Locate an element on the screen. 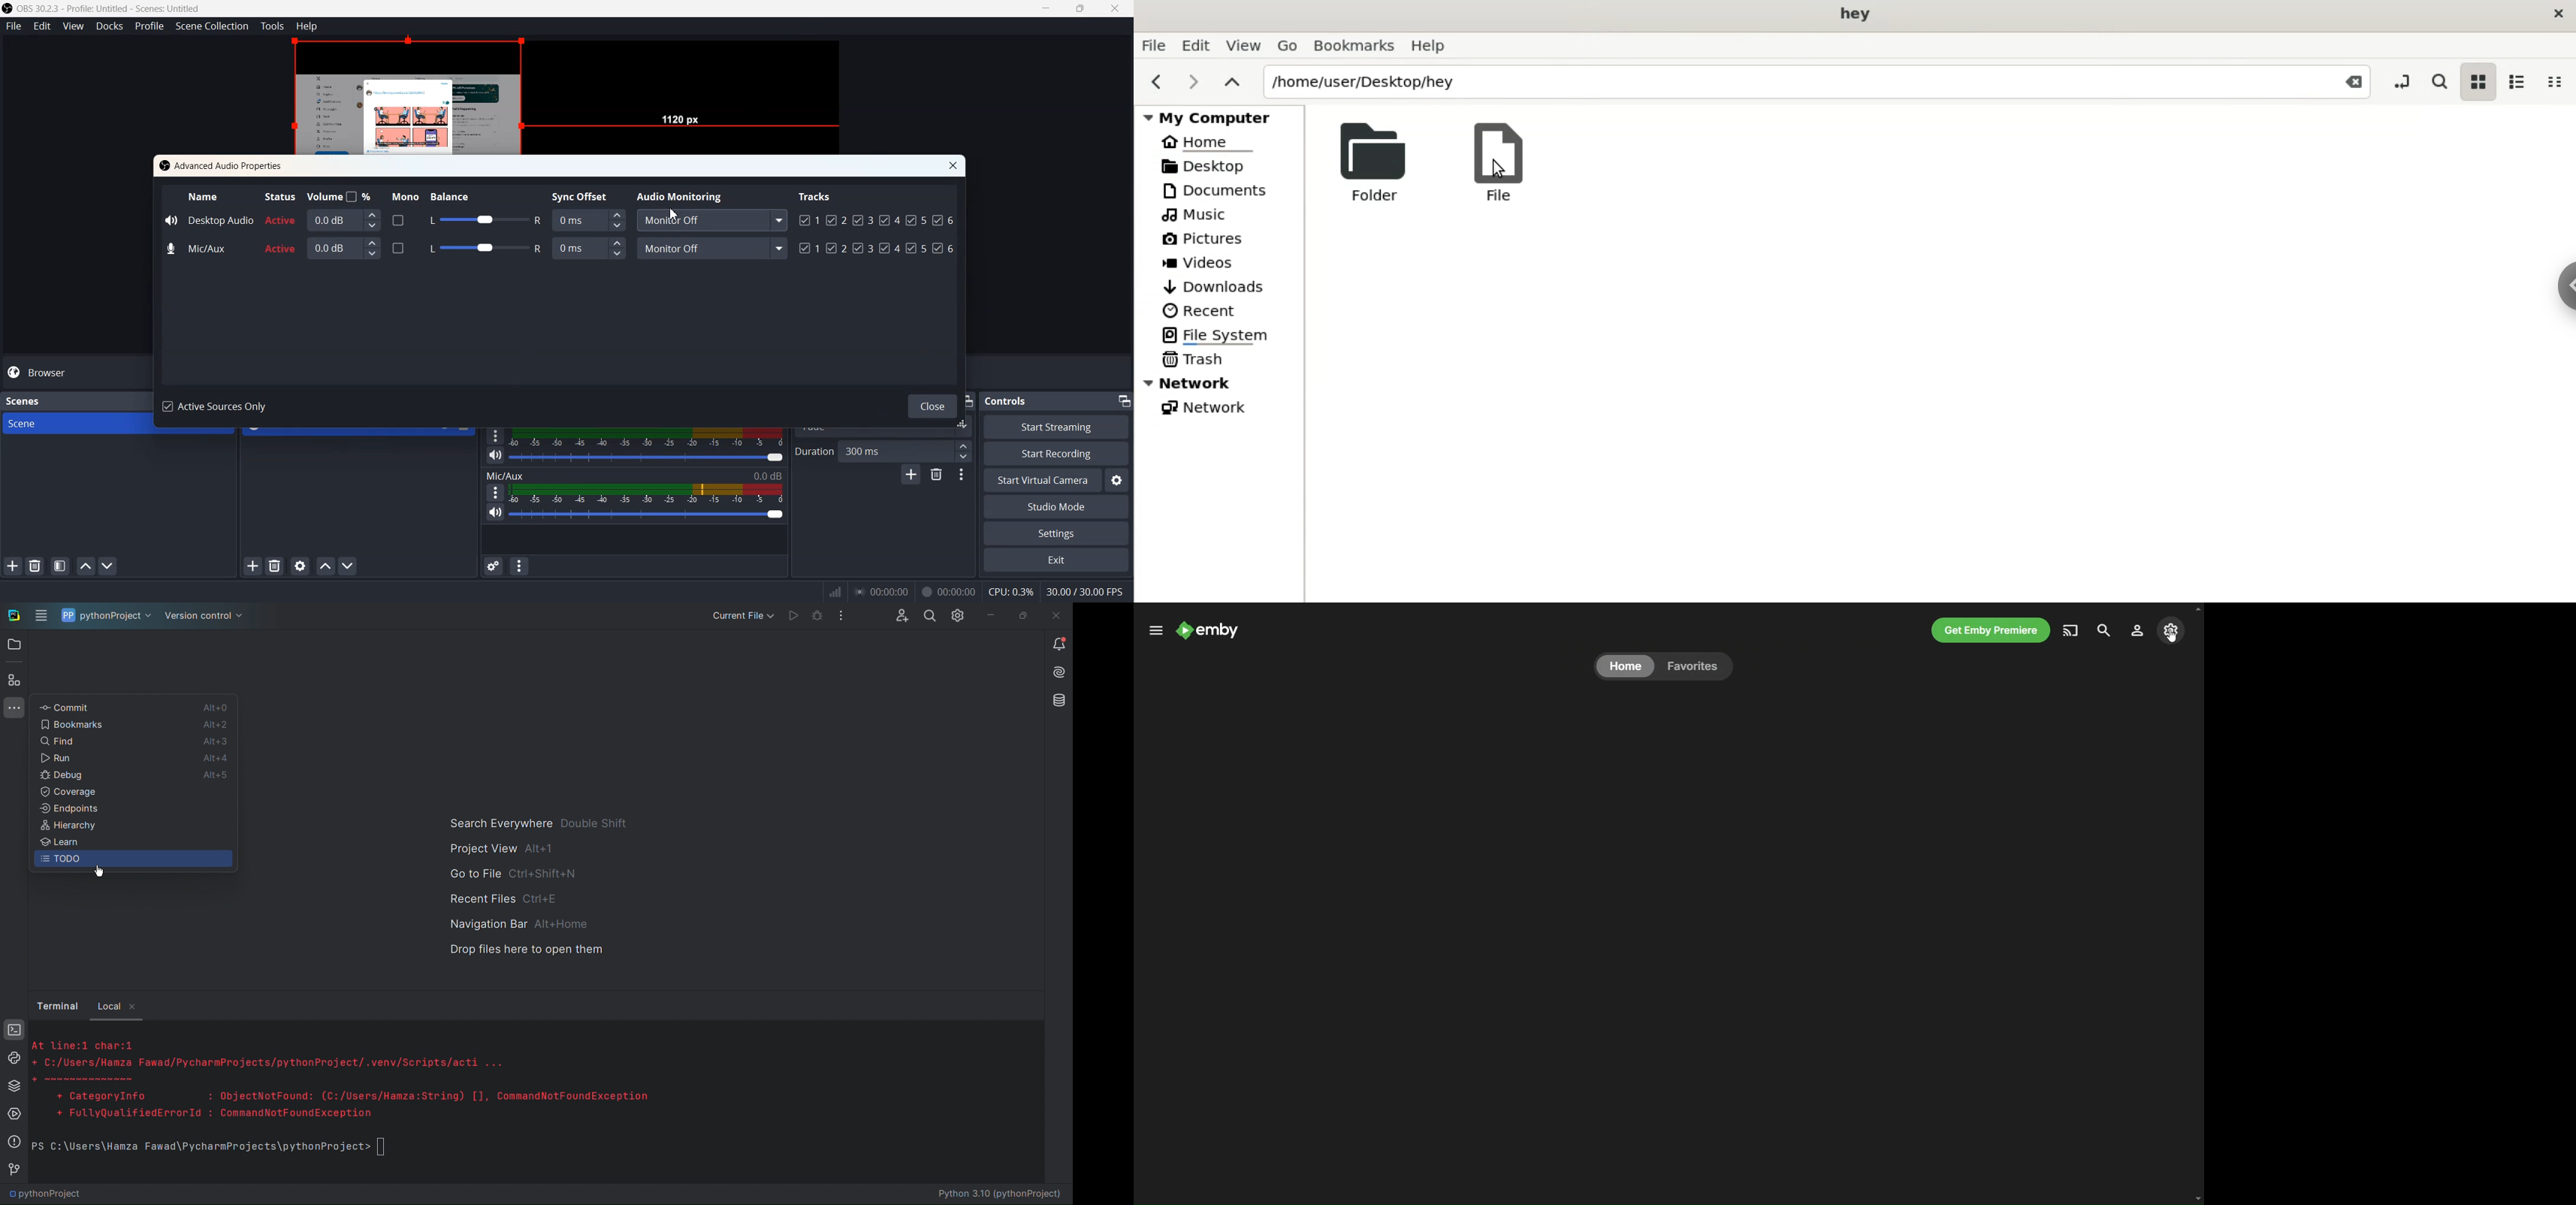 This screenshot has width=2576, height=1232. downloads is located at coordinates (1213, 287).